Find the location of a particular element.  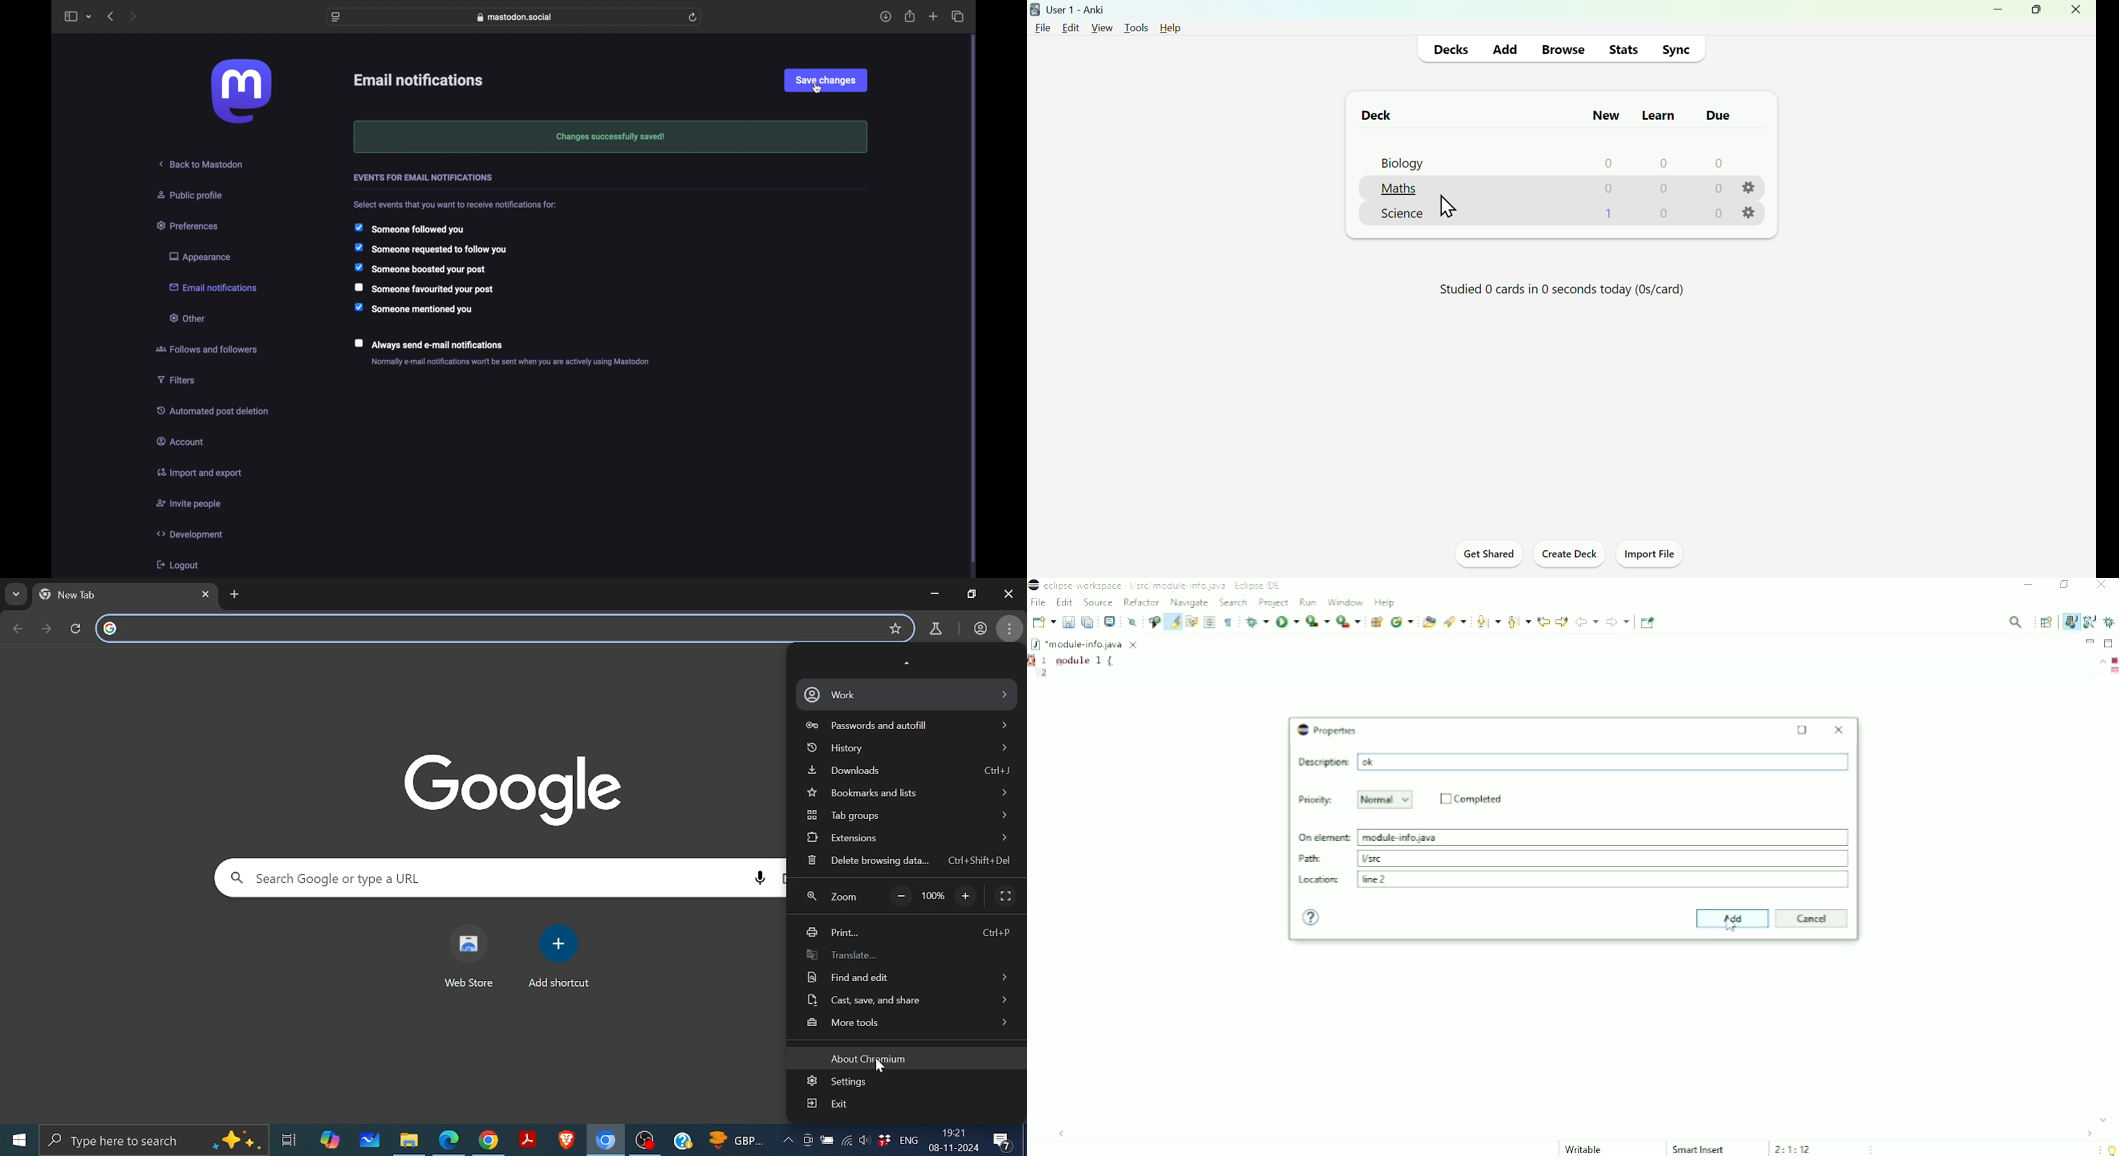

Sync is located at coordinates (1676, 50).